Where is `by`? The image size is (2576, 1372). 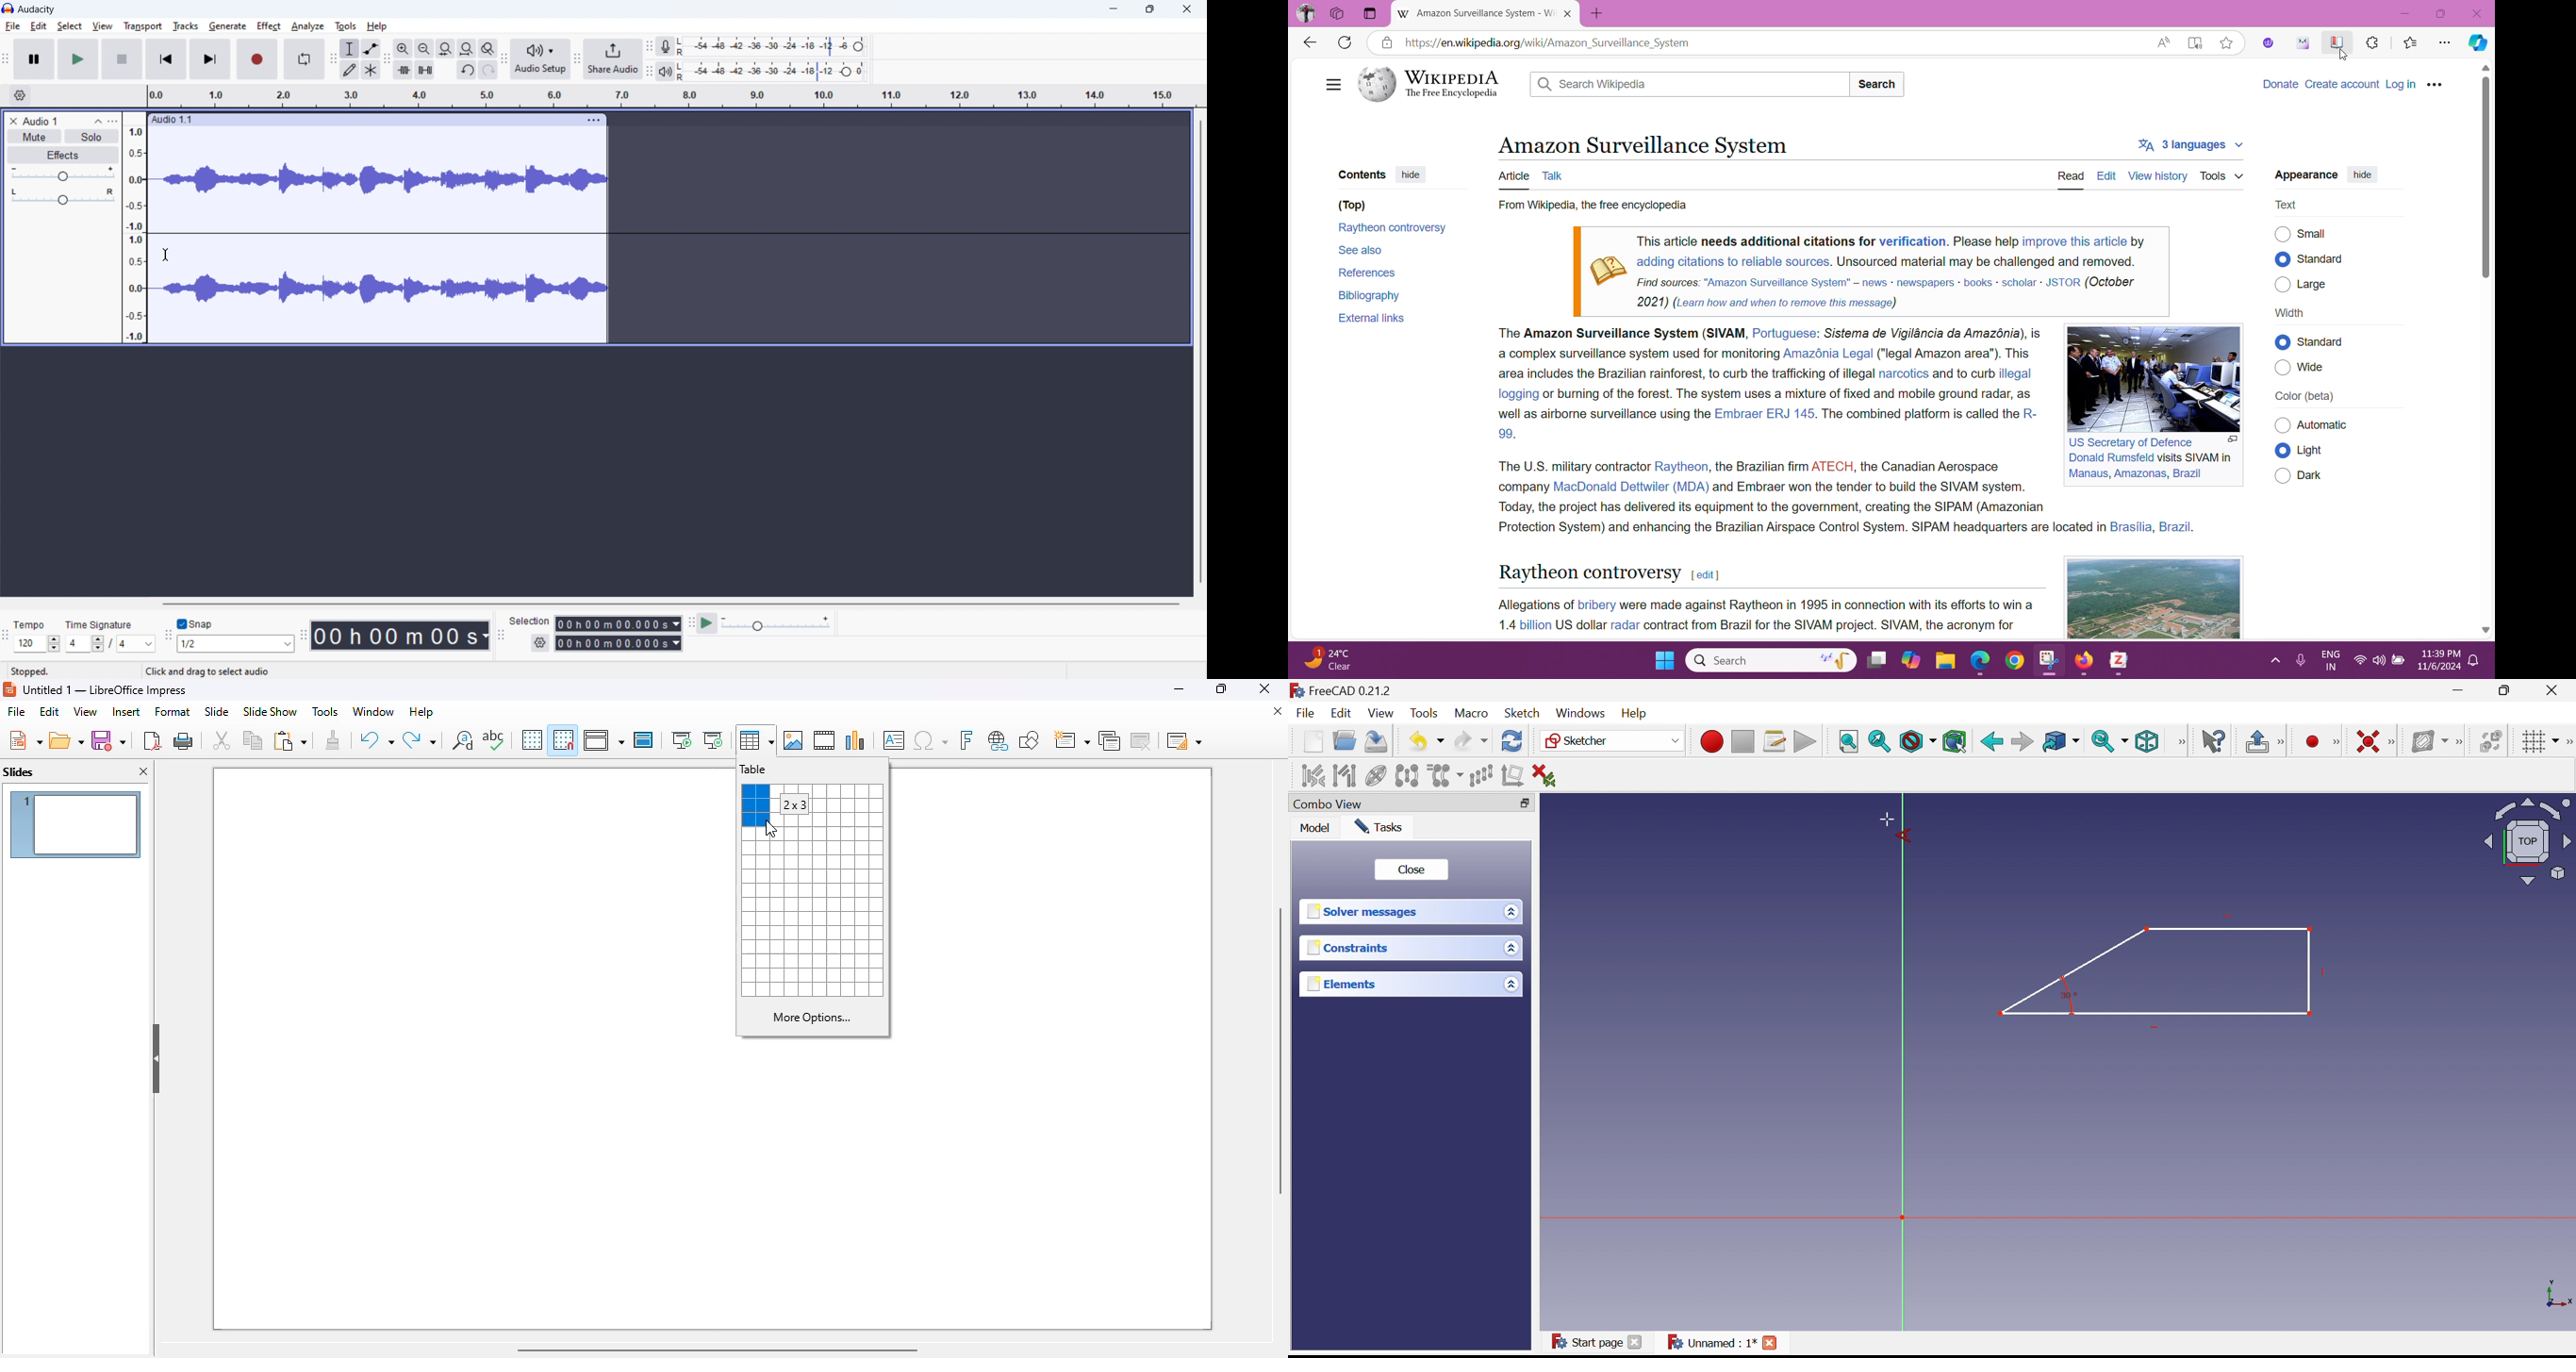 by is located at coordinates (2138, 240).